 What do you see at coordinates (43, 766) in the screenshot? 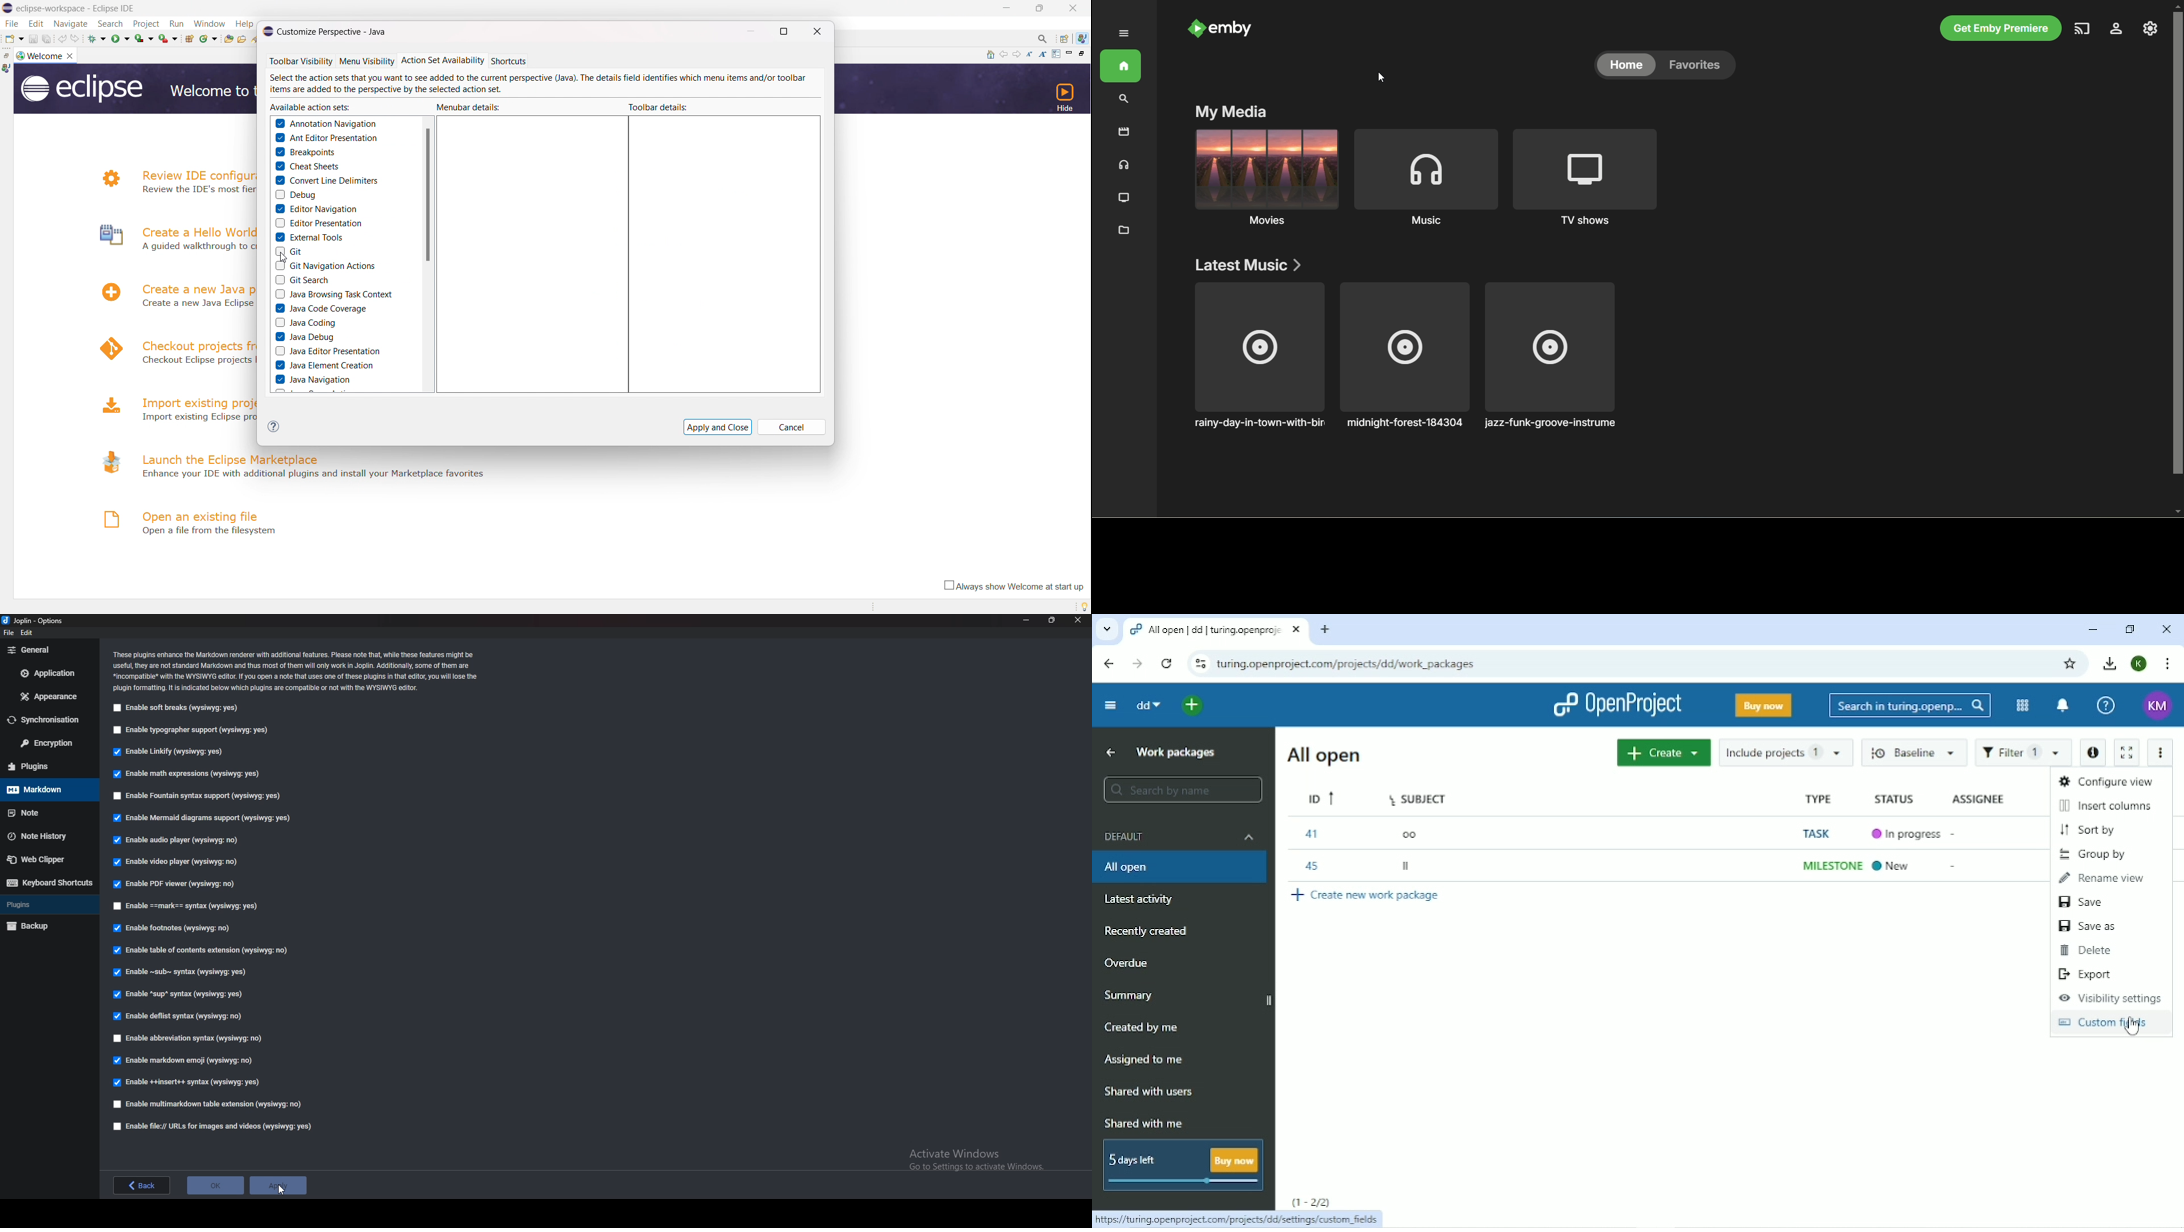
I see `Plugins` at bounding box center [43, 766].